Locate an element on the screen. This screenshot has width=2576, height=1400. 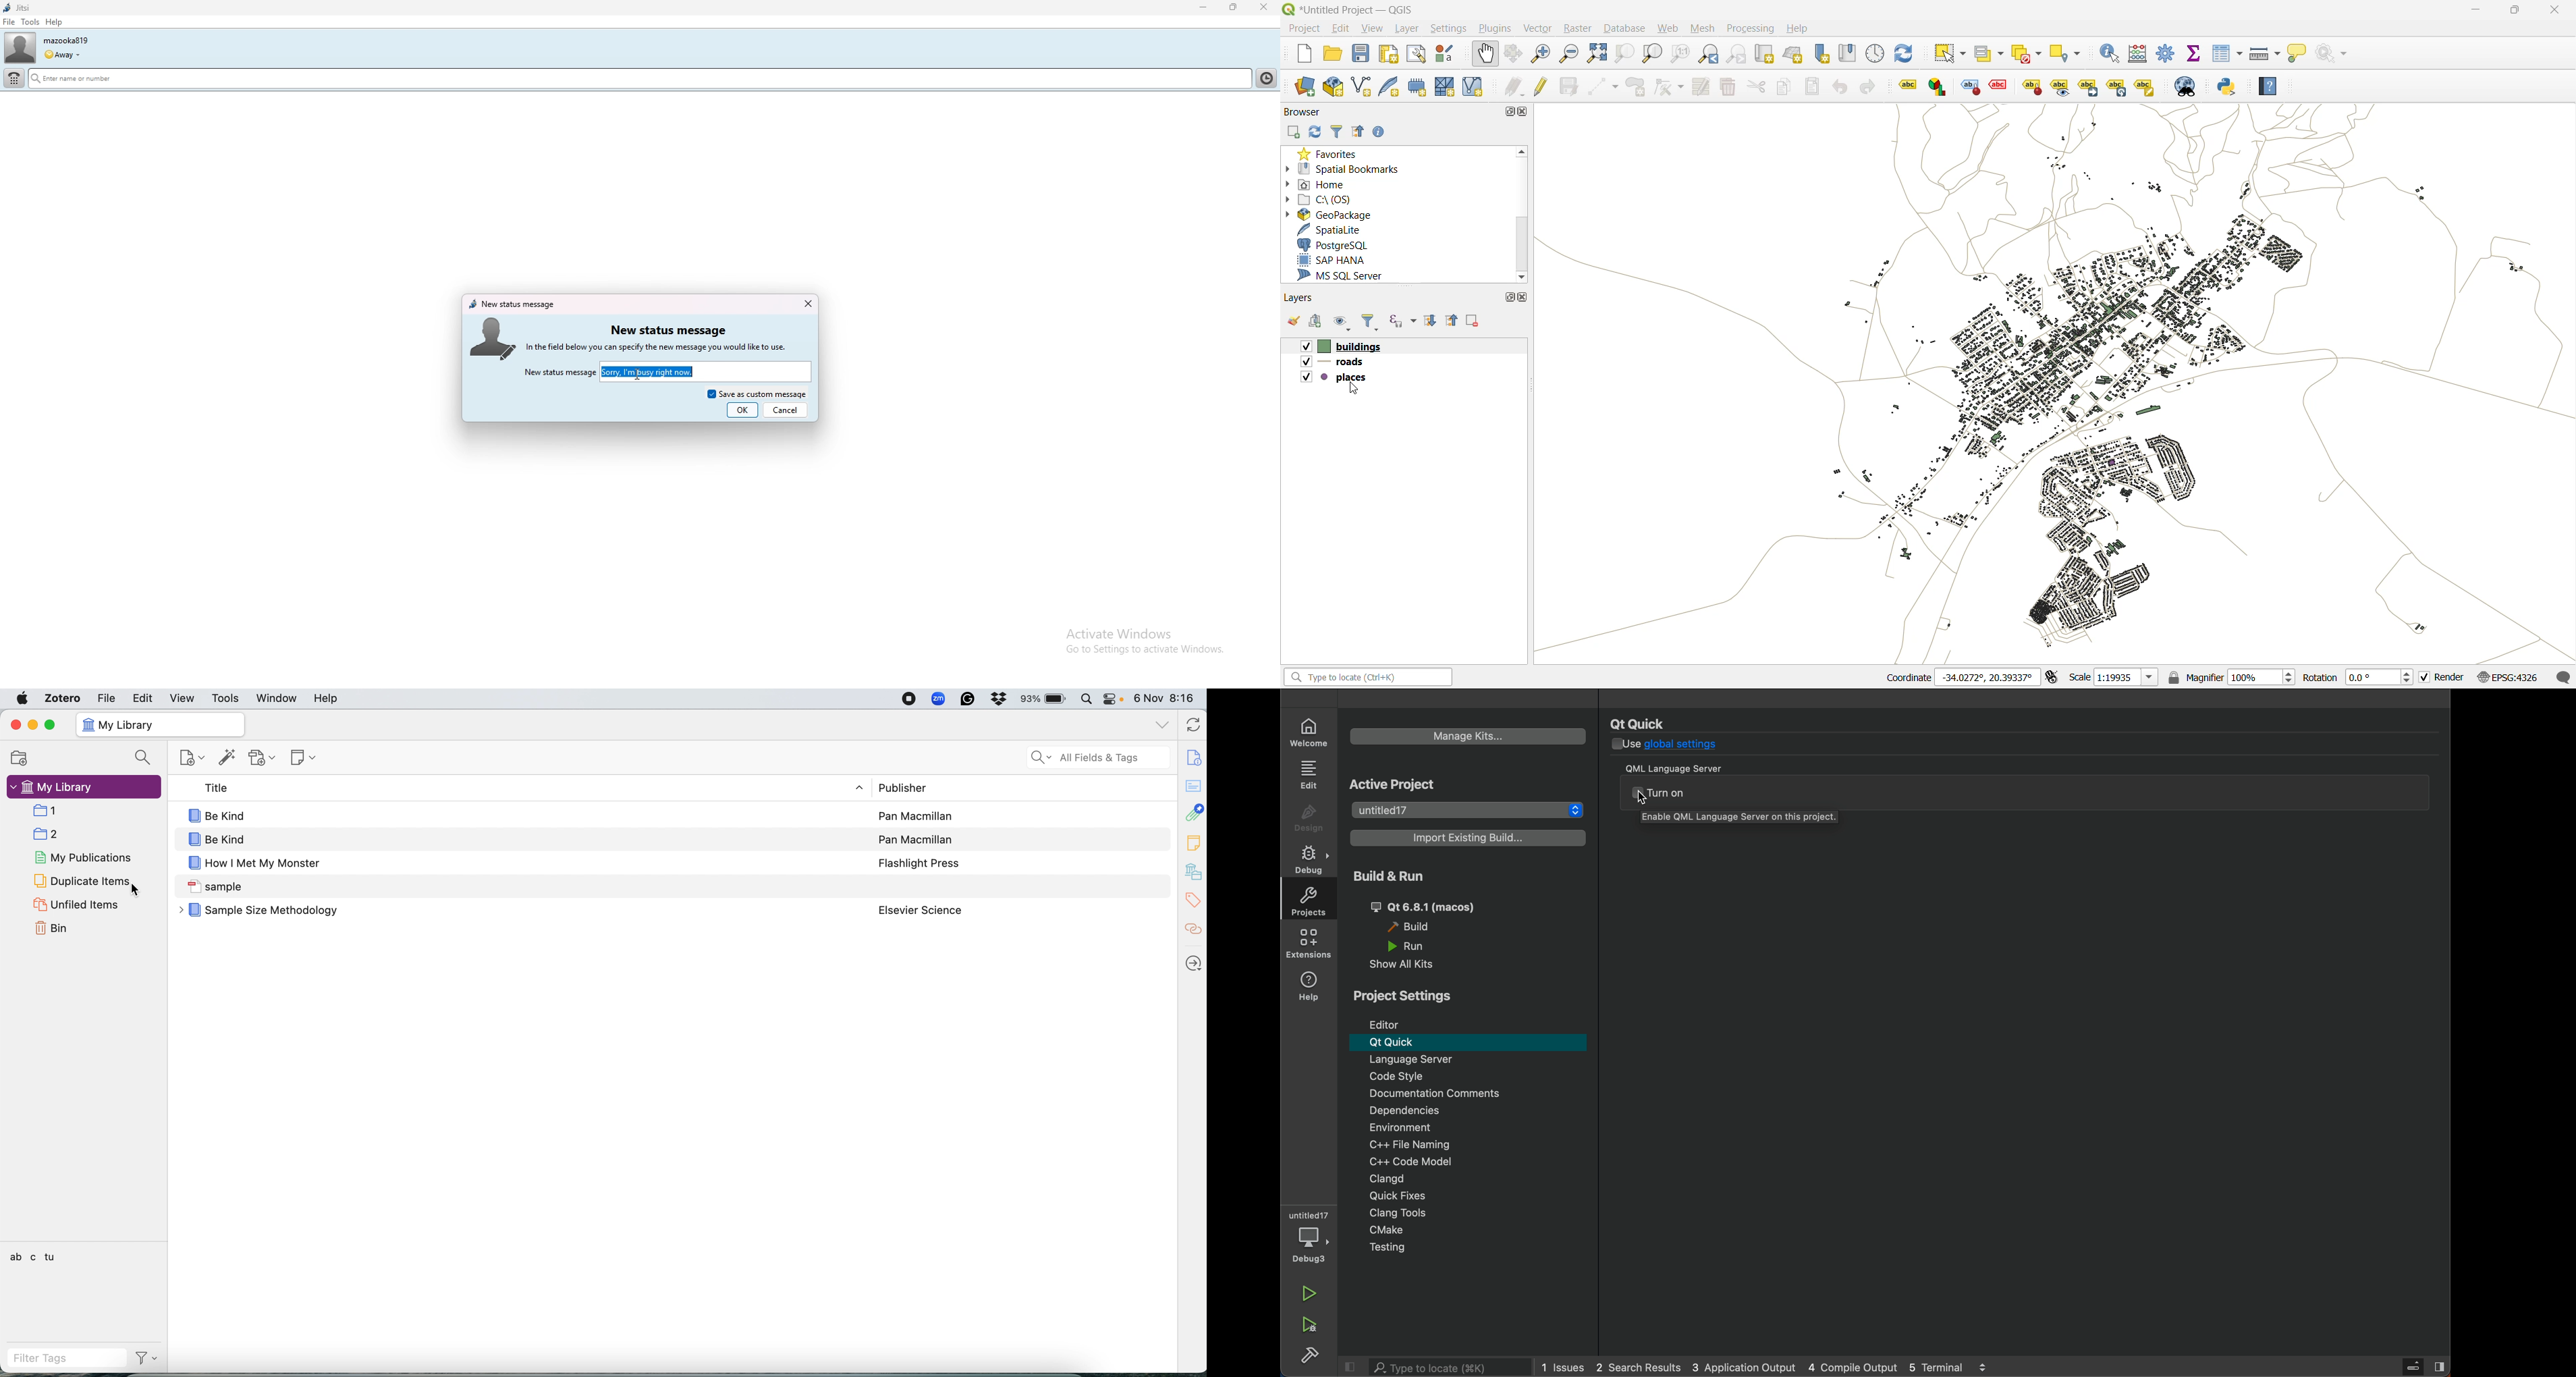
help is located at coordinates (328, 698).